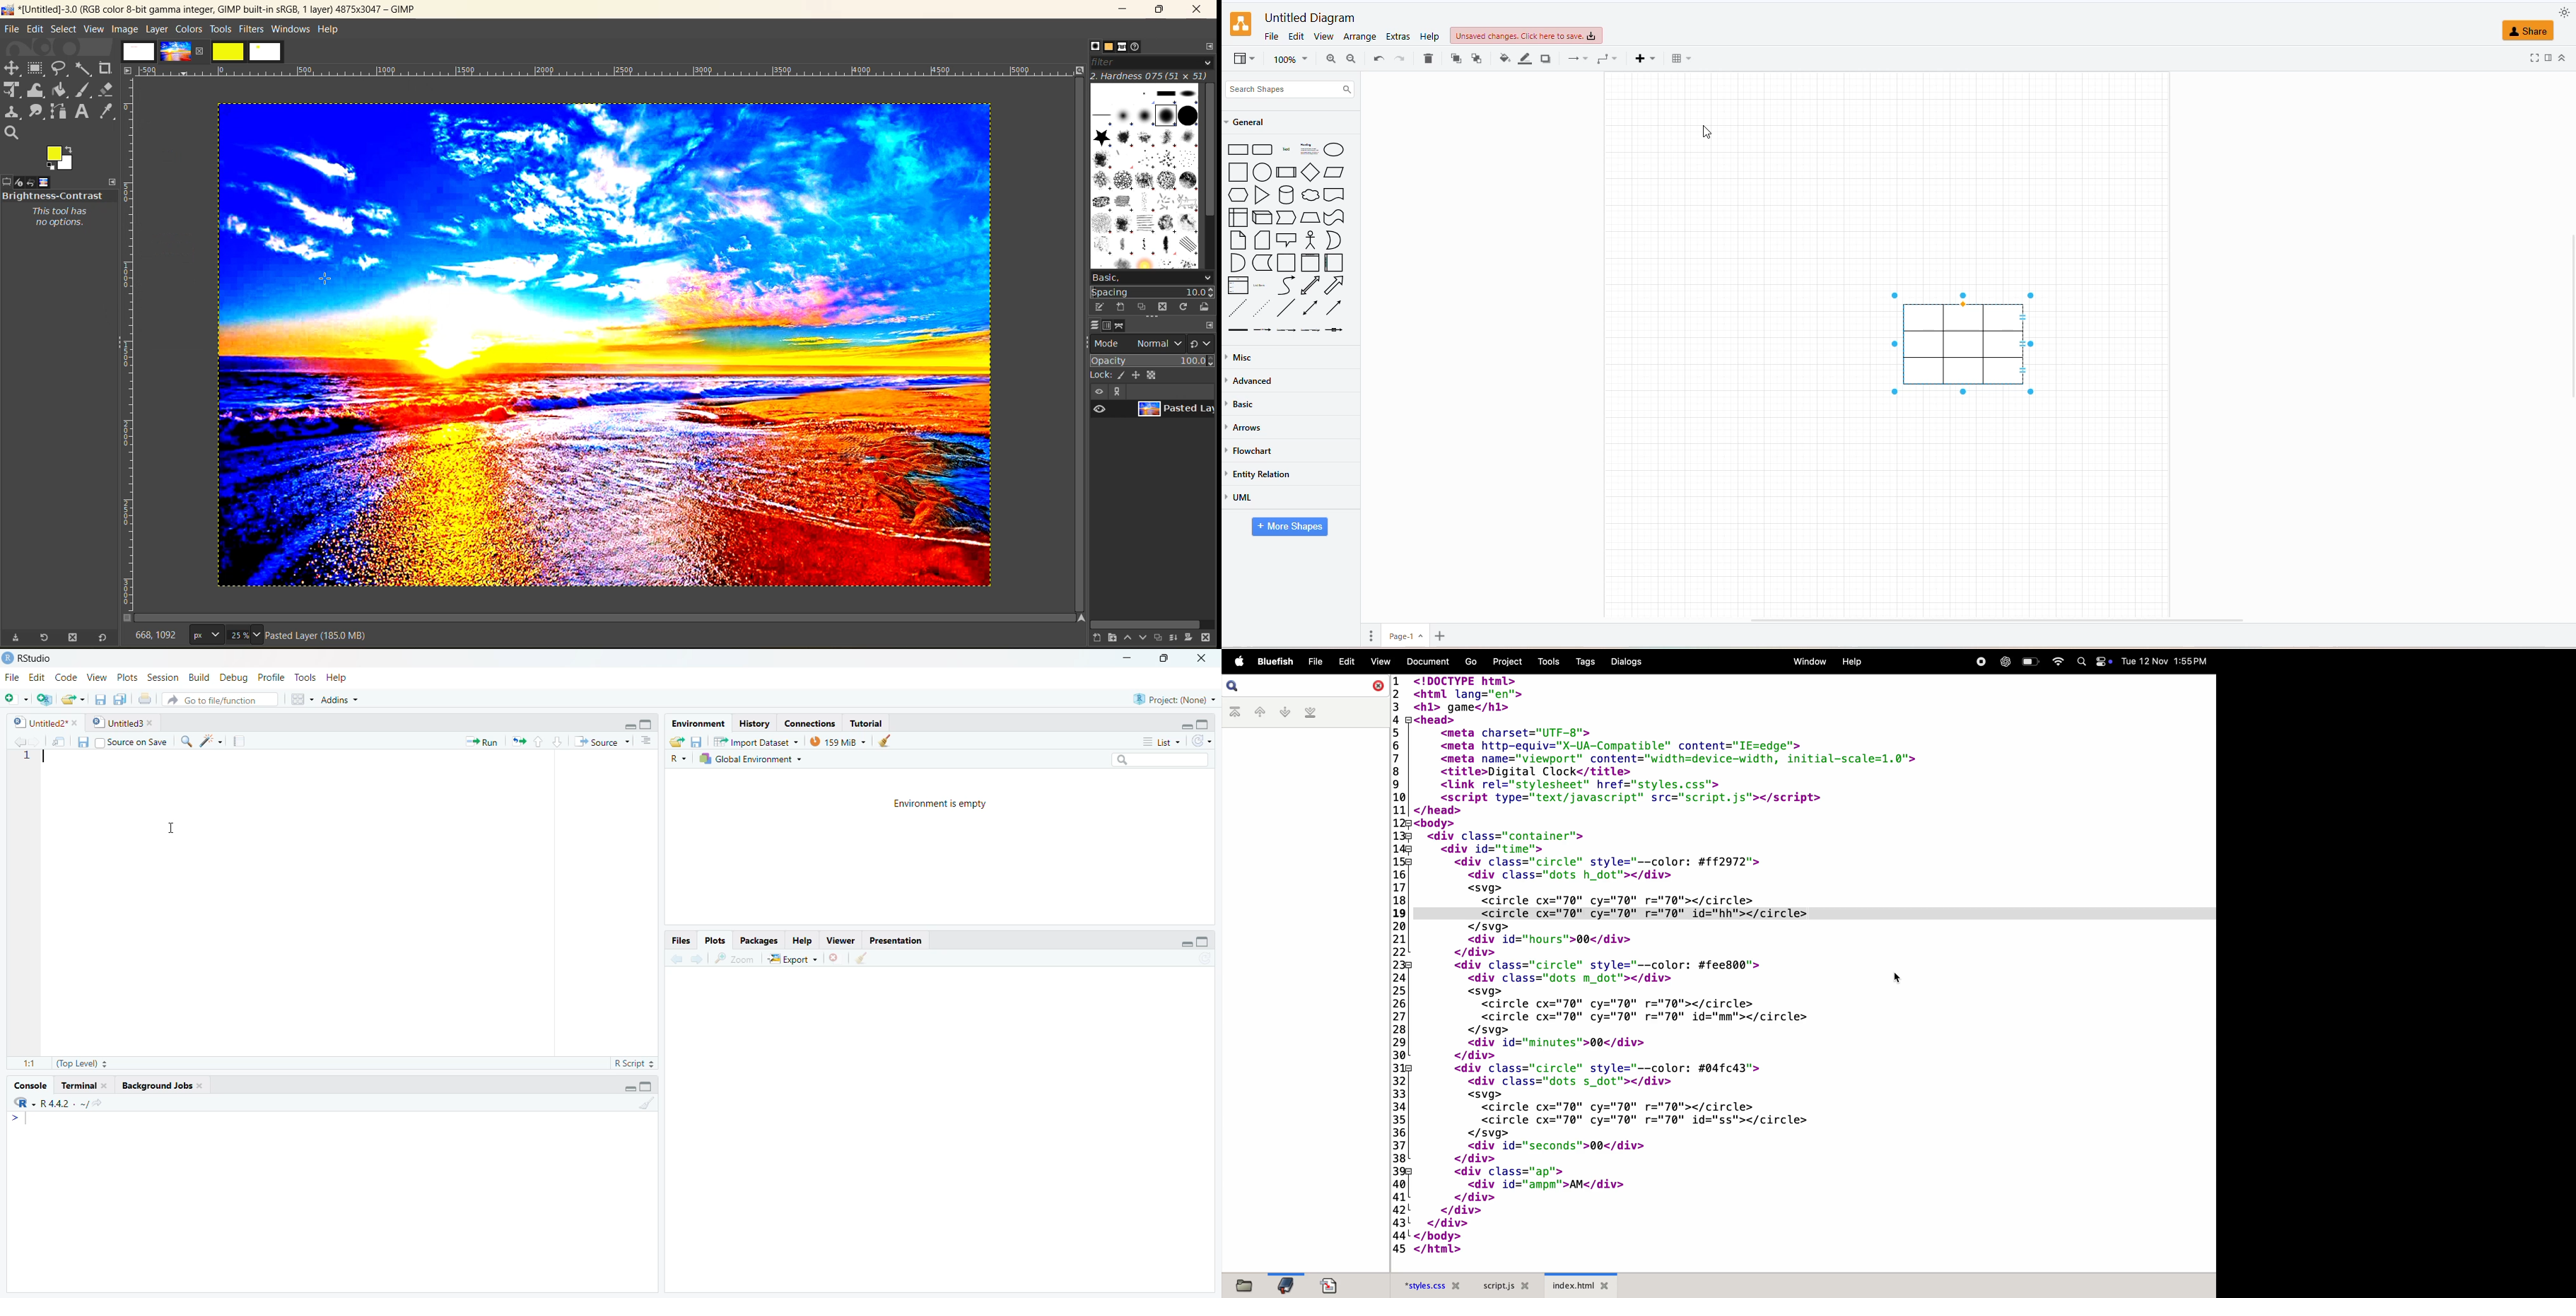 Image resolution: width=2576 pixels, height=1316 pixels. I want to click on Packages, so click(759, 940).